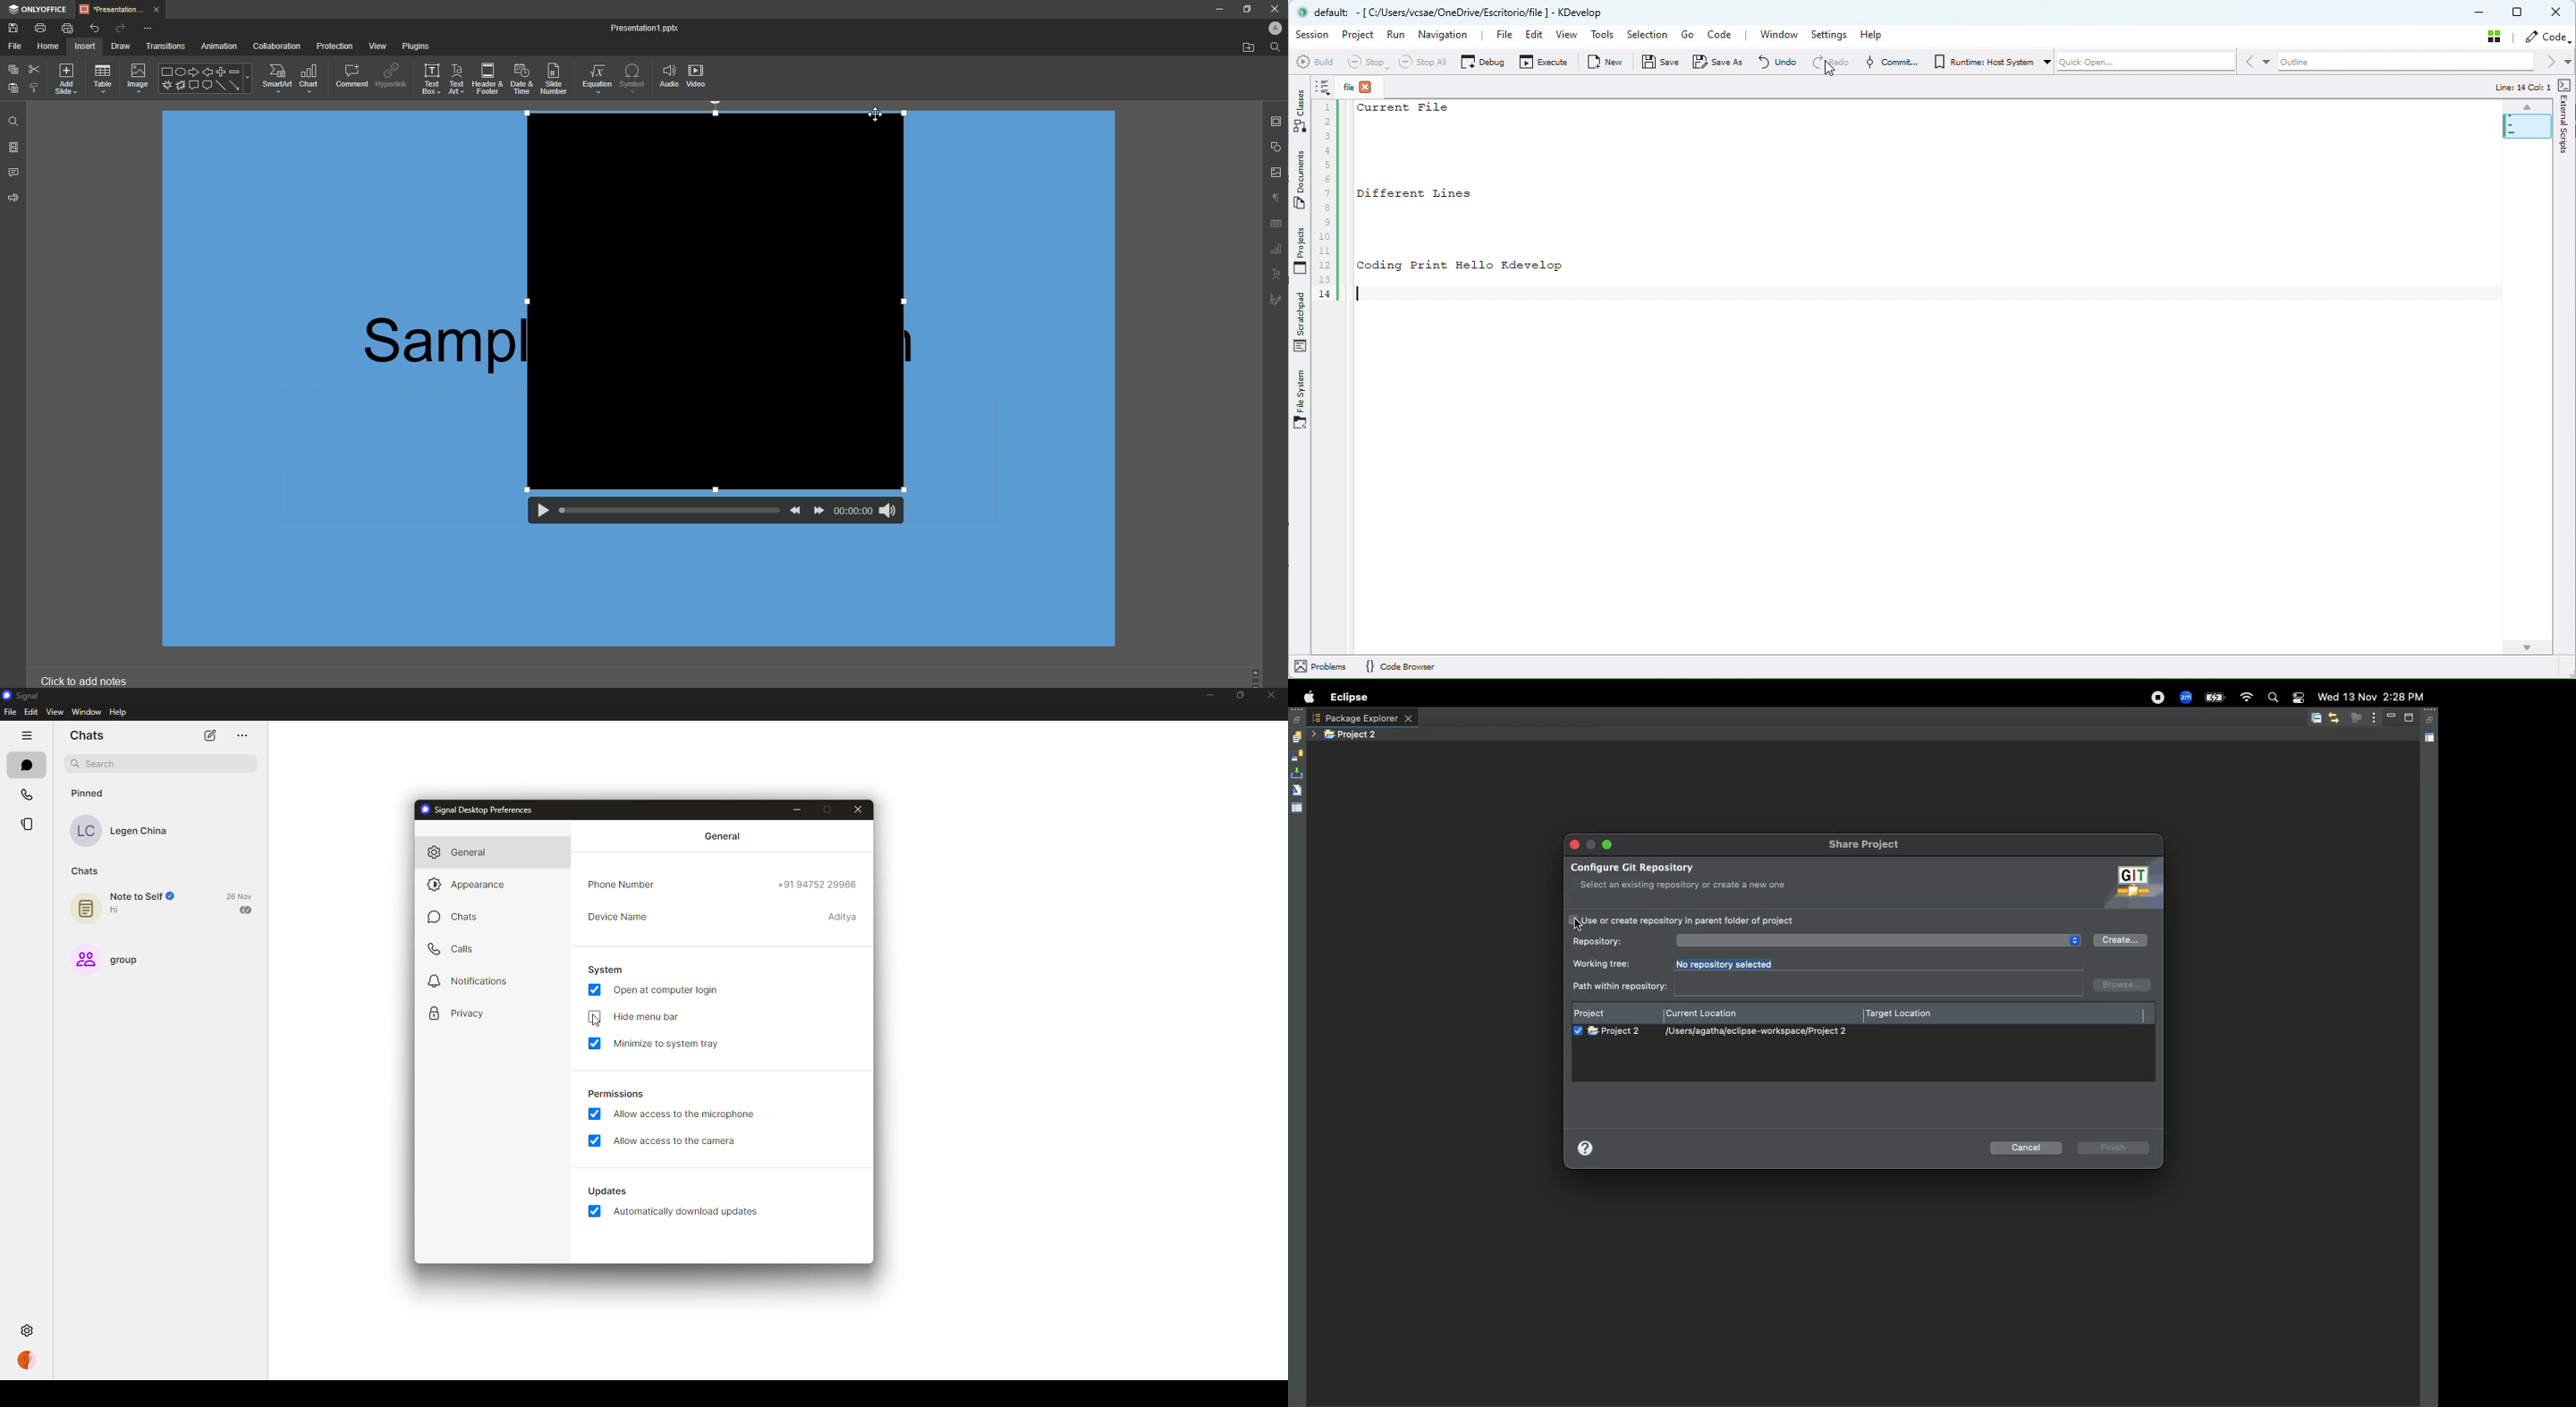  What do you see at coordinates (724, 835) in the screenshot?
I see `general` at bounding box center [724, 835].